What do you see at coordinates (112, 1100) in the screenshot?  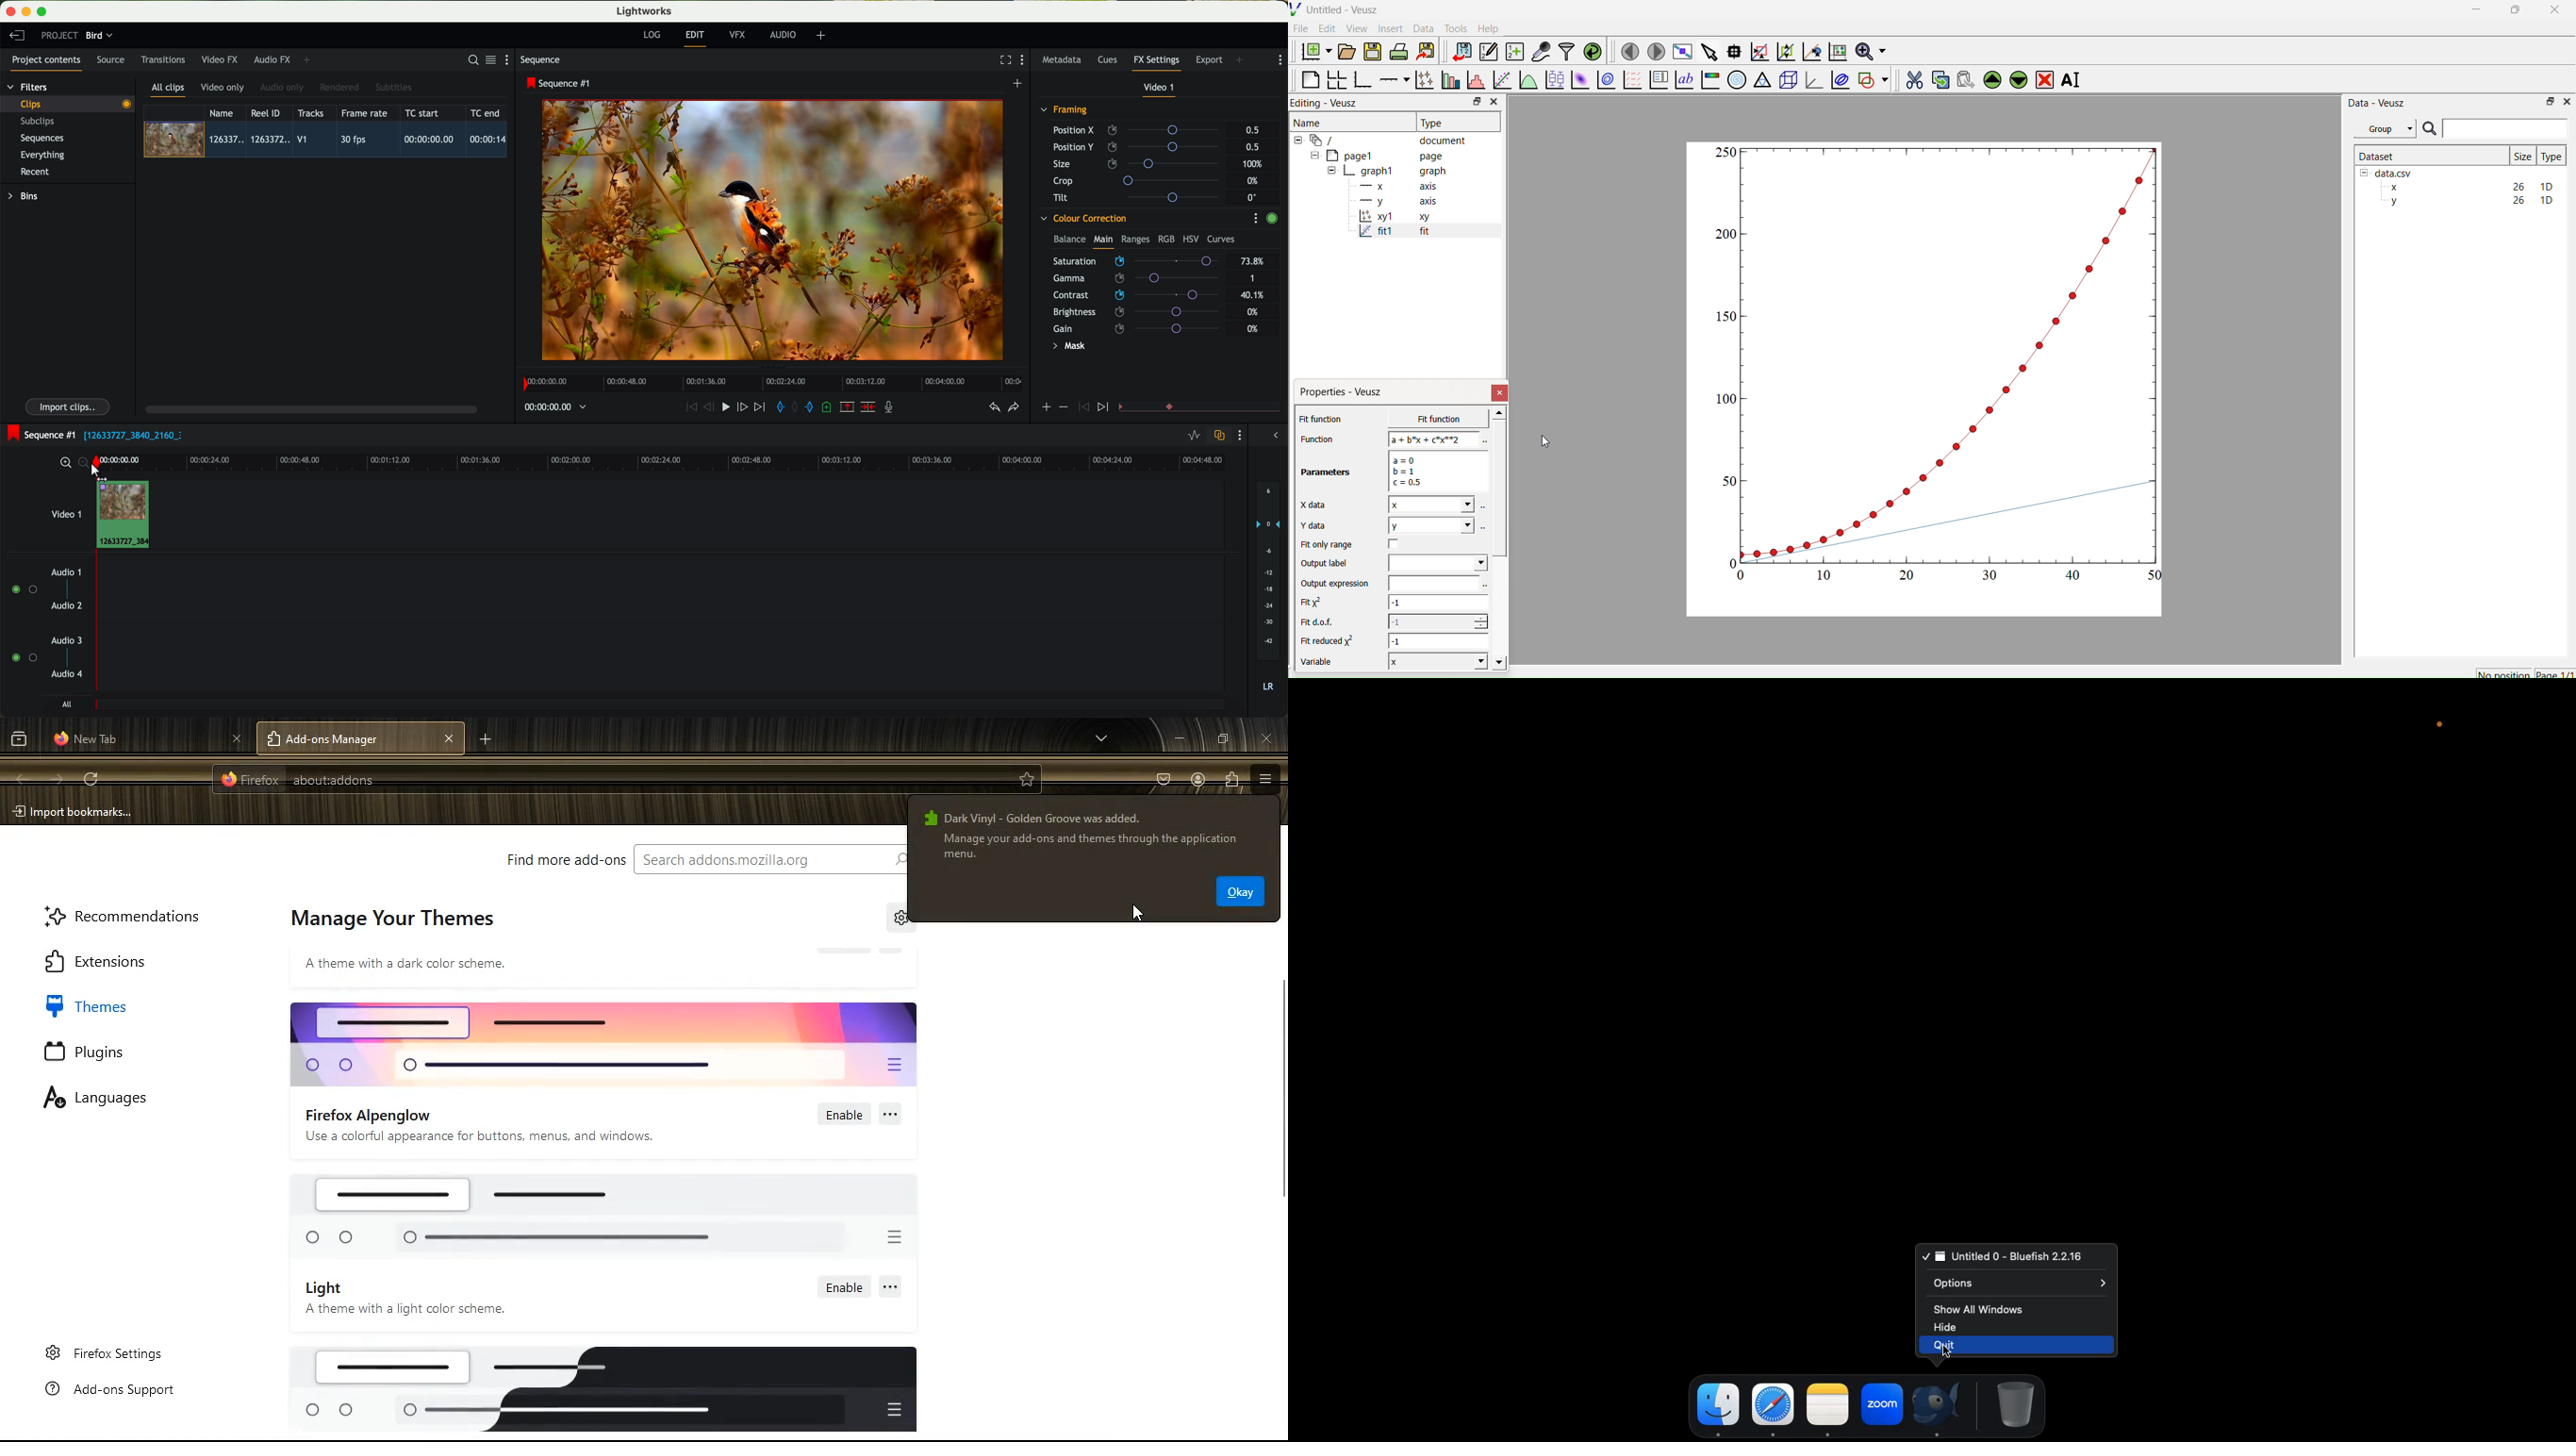 I see `languages` at bounding box center [112, 1100].